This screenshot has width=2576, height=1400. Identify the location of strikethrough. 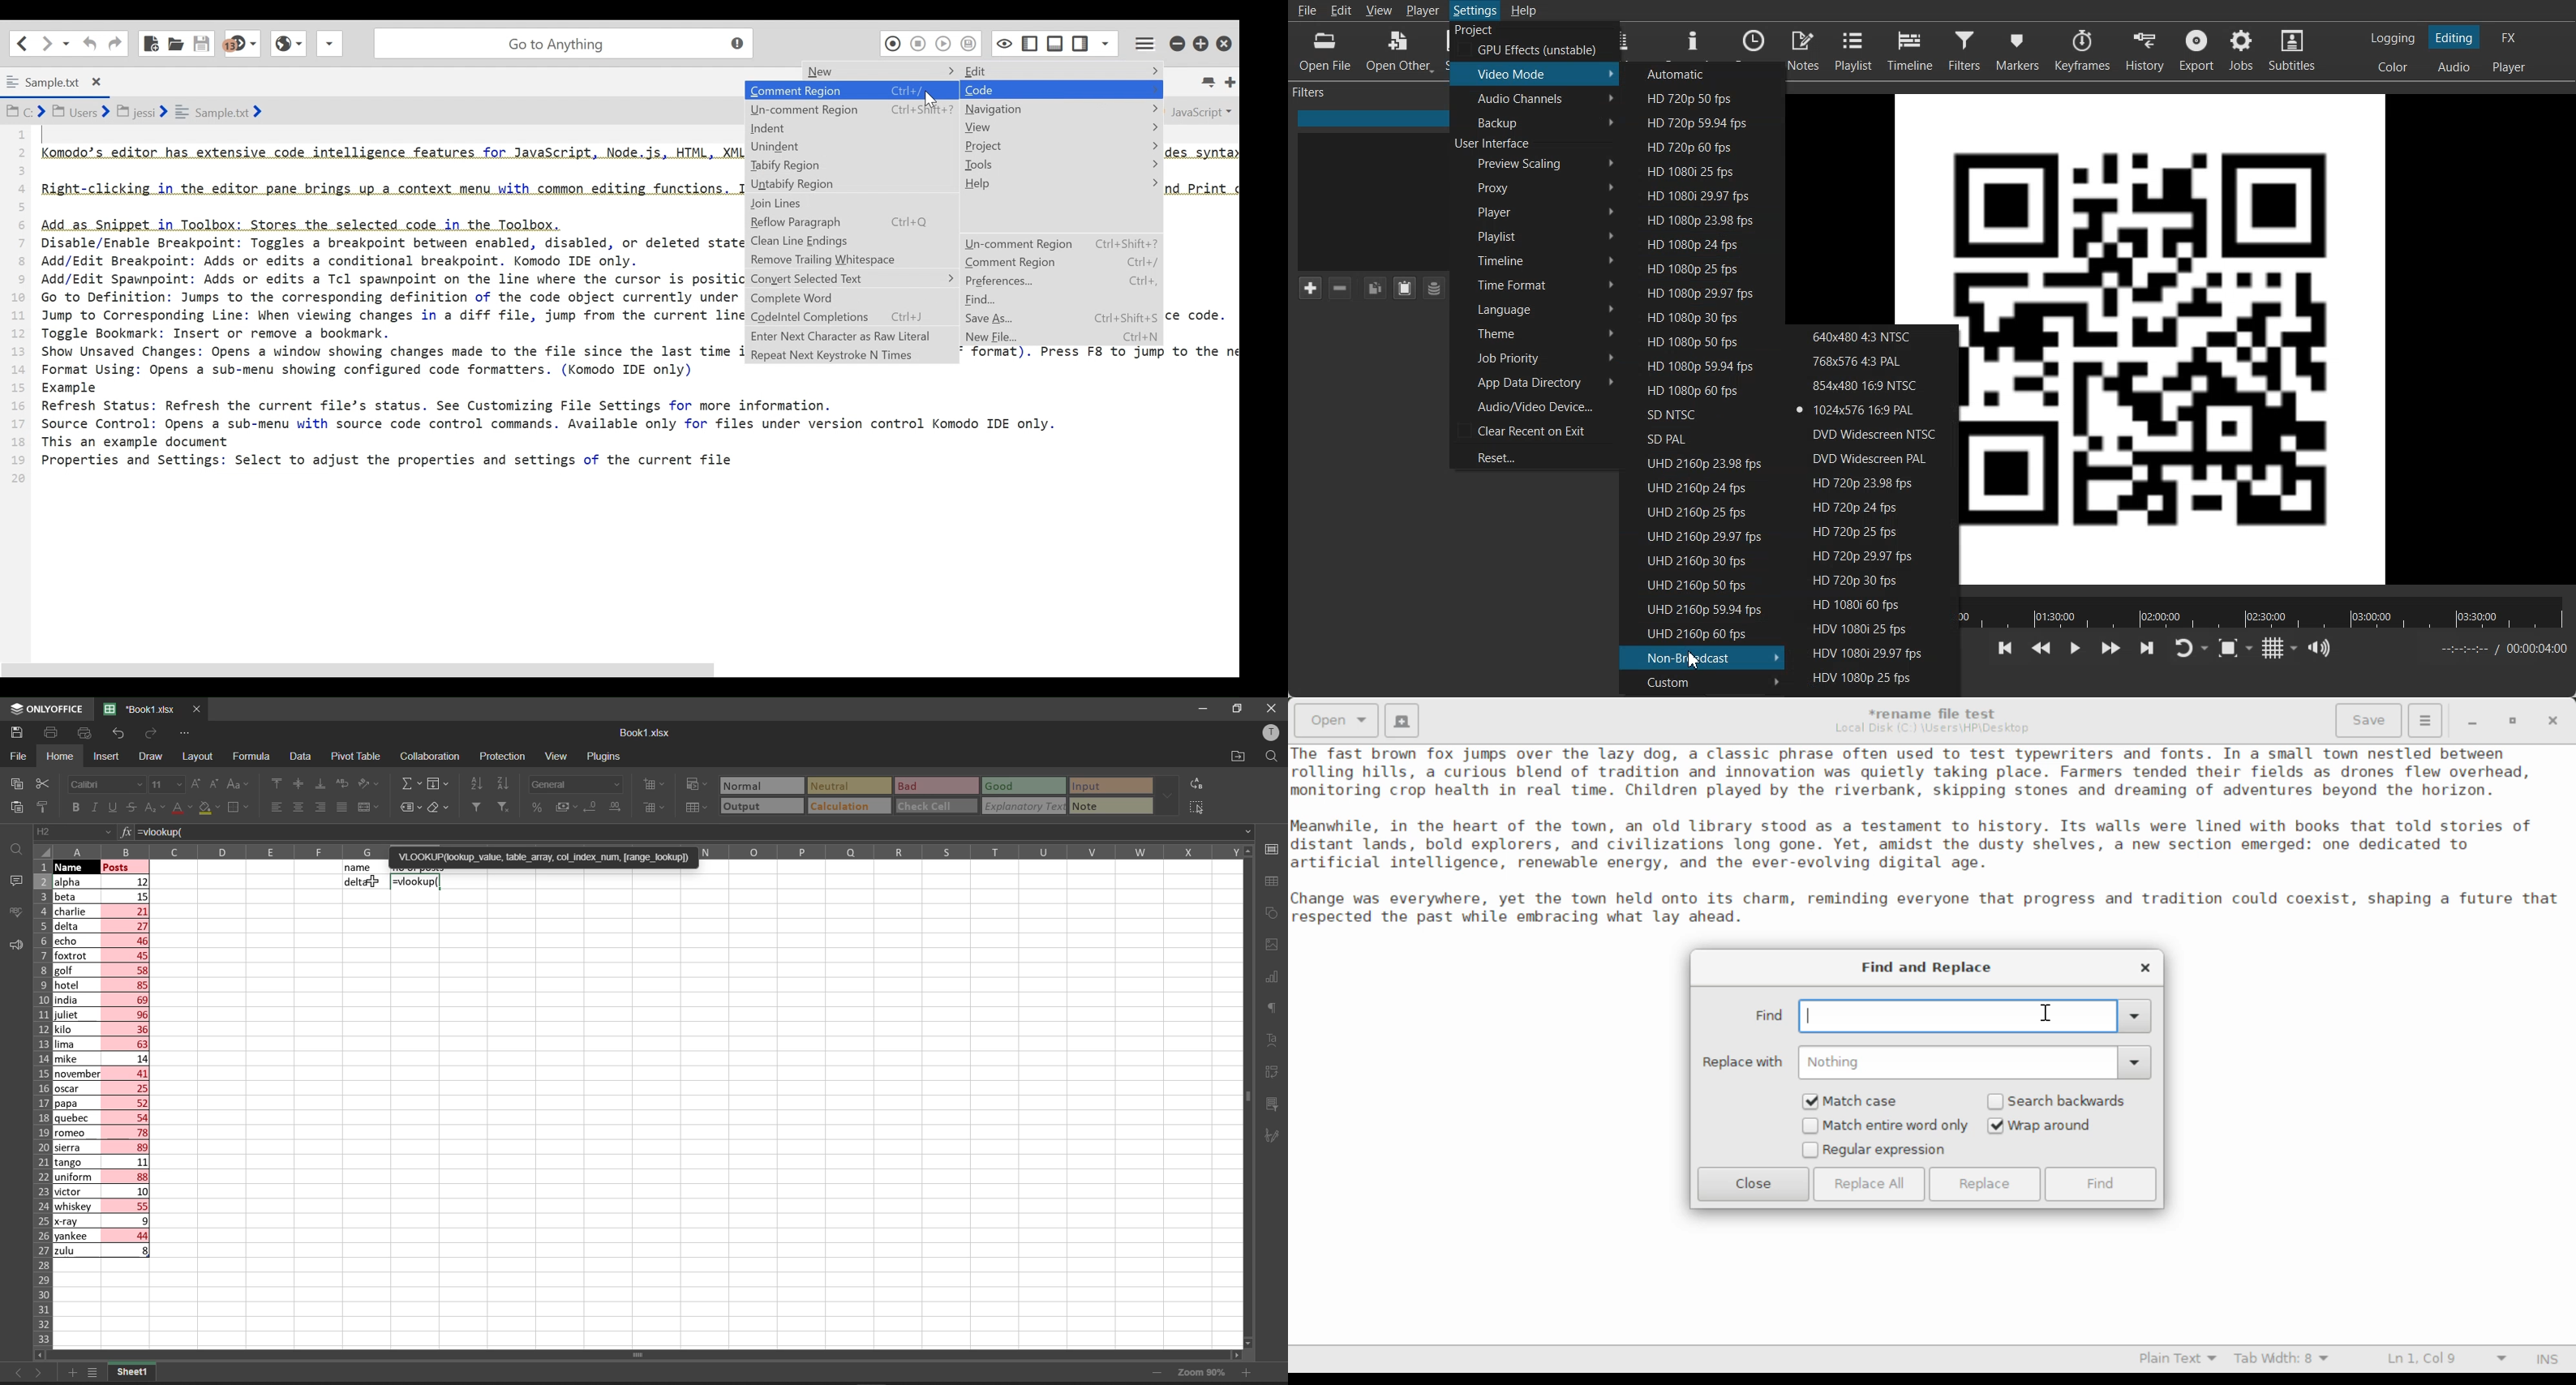
(131, 809).